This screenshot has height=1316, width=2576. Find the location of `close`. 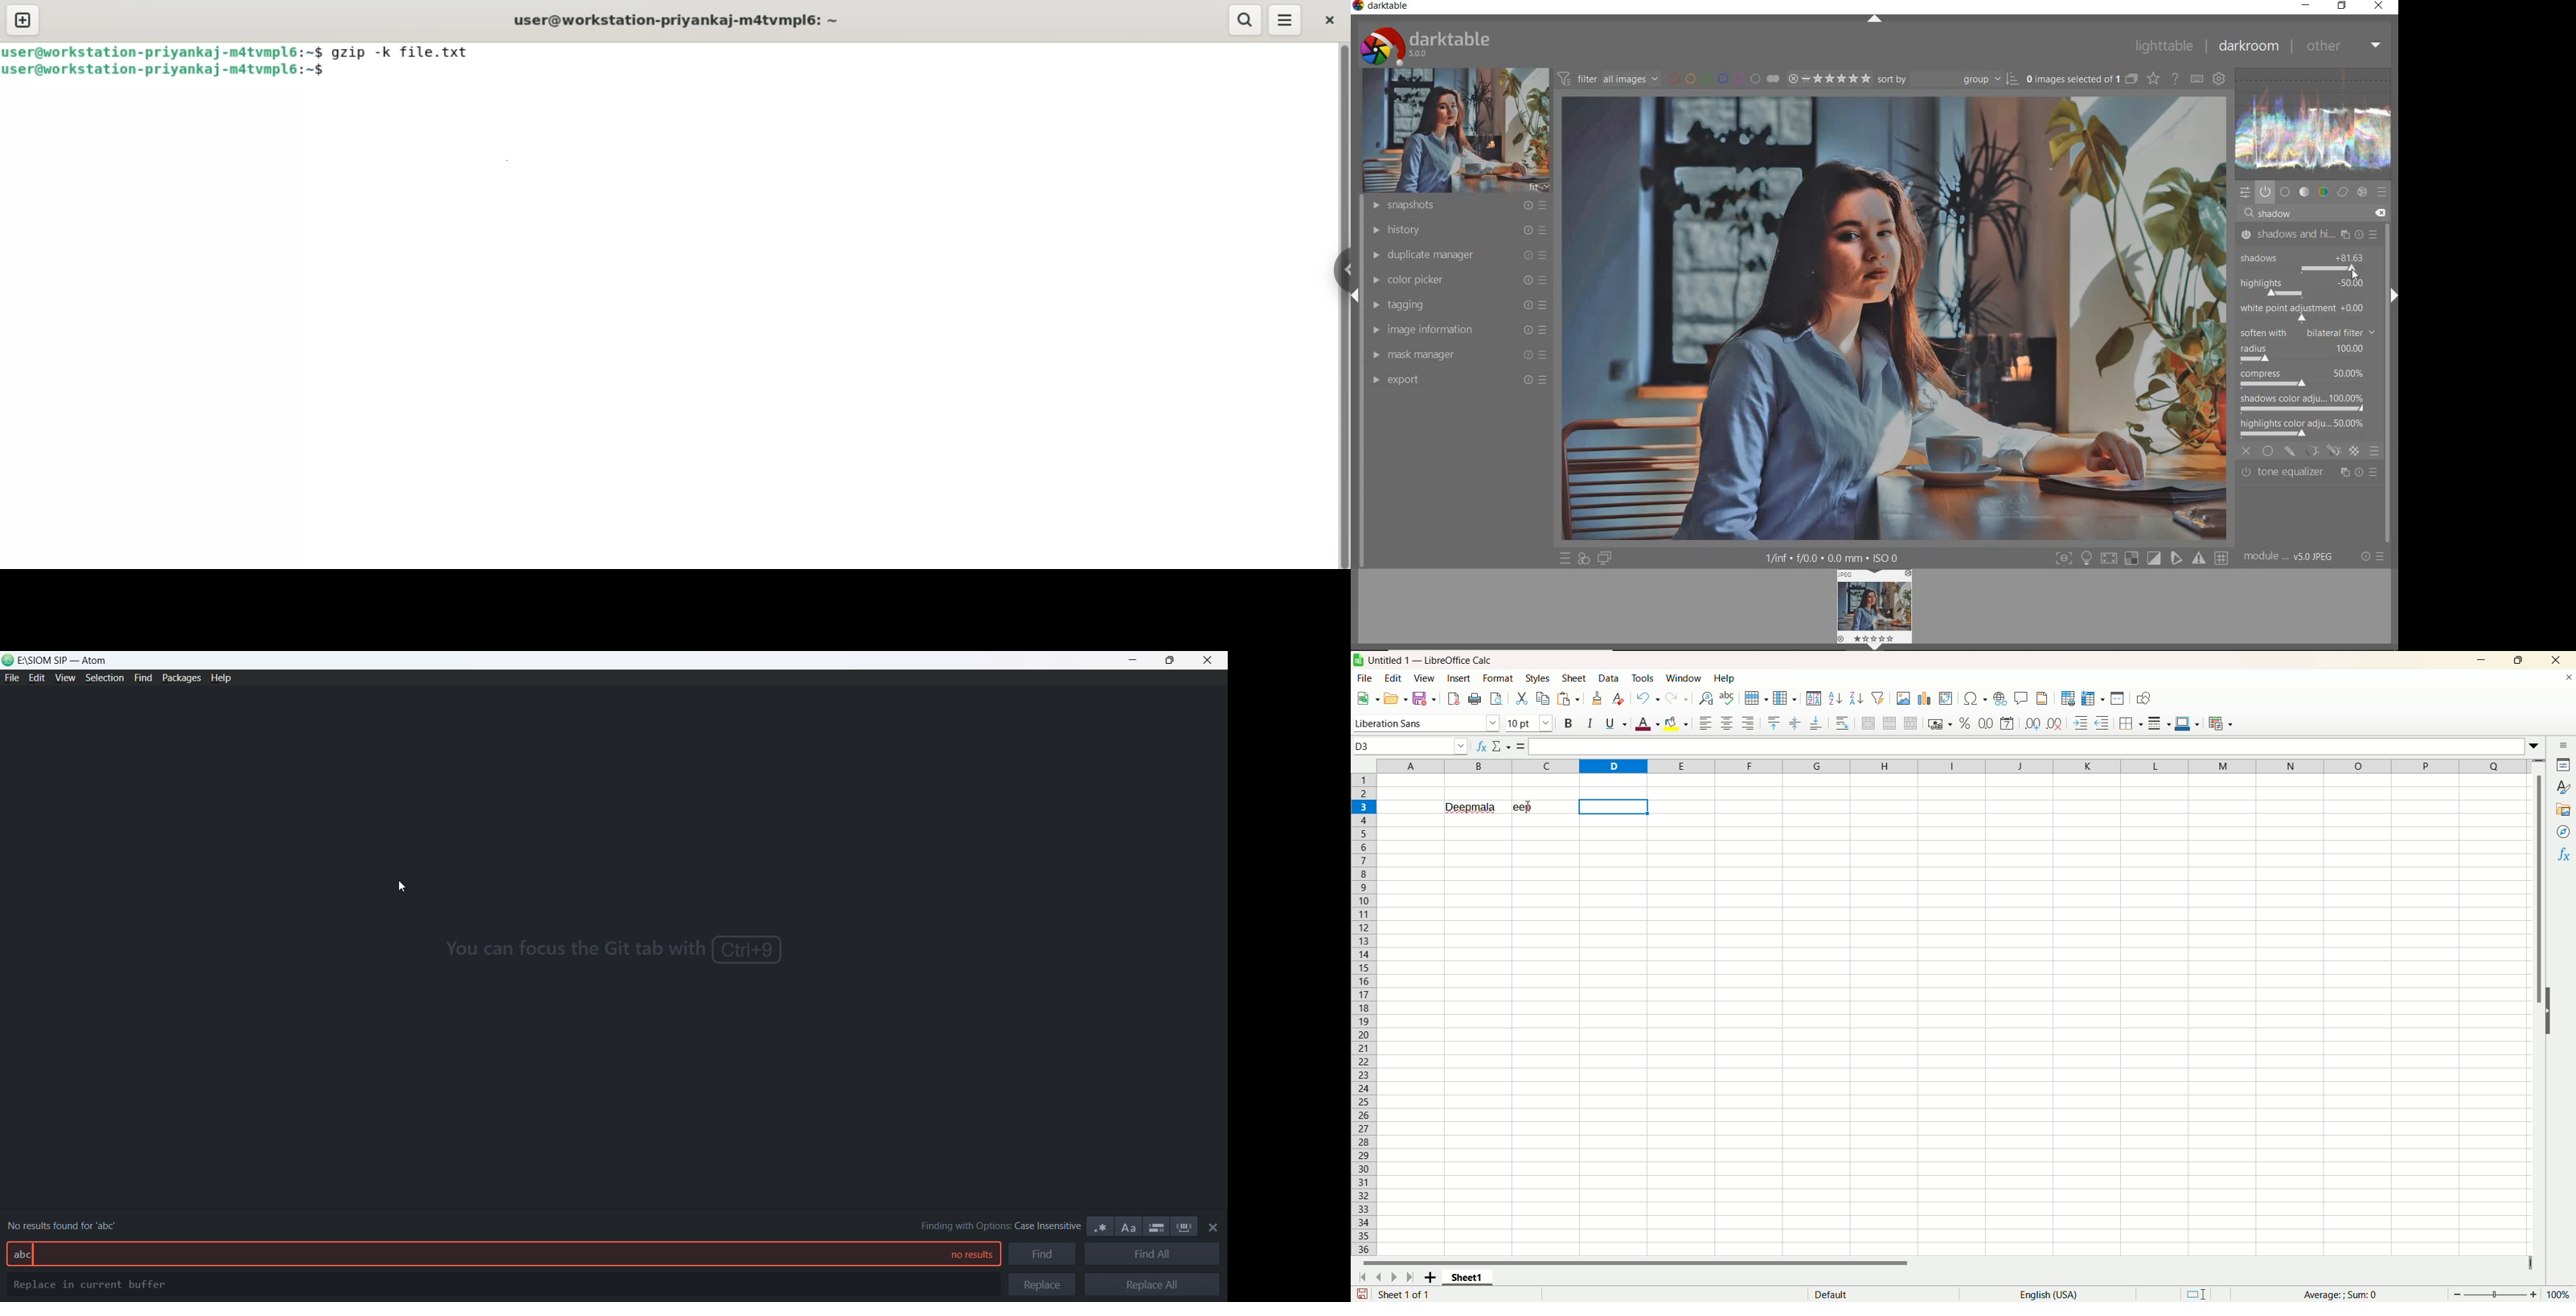

close is located at coordinates (1330, 20).